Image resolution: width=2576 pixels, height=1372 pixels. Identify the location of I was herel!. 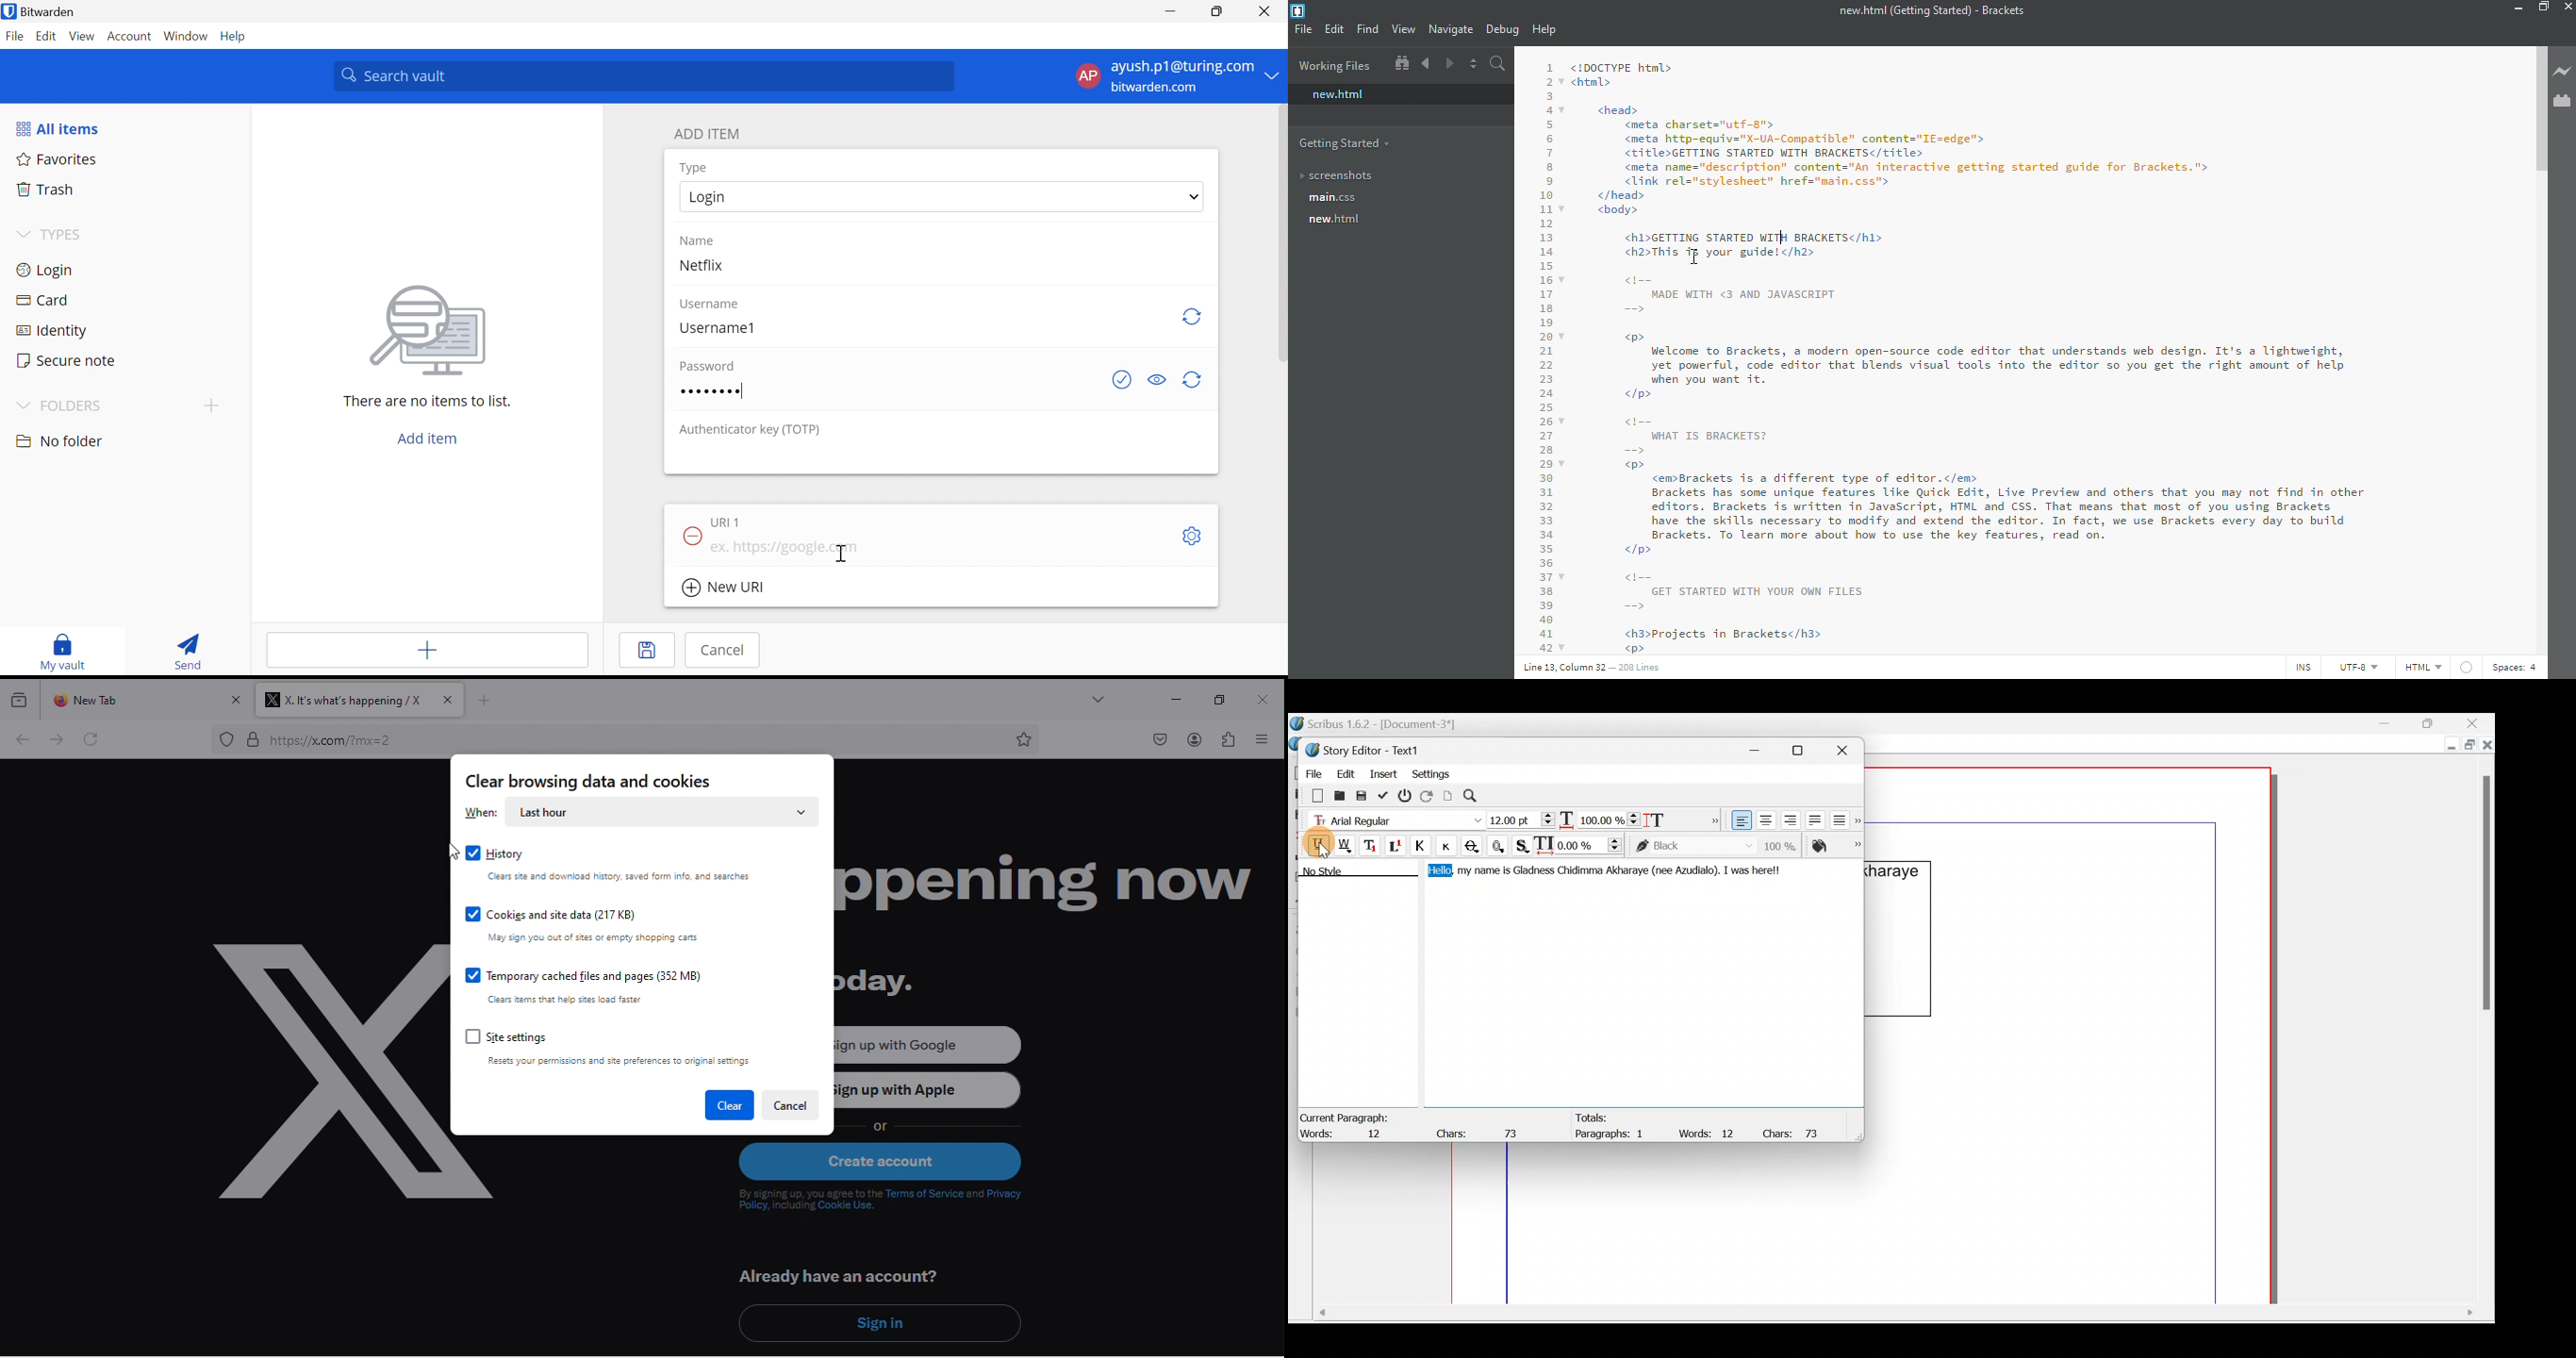
(1754, 869).